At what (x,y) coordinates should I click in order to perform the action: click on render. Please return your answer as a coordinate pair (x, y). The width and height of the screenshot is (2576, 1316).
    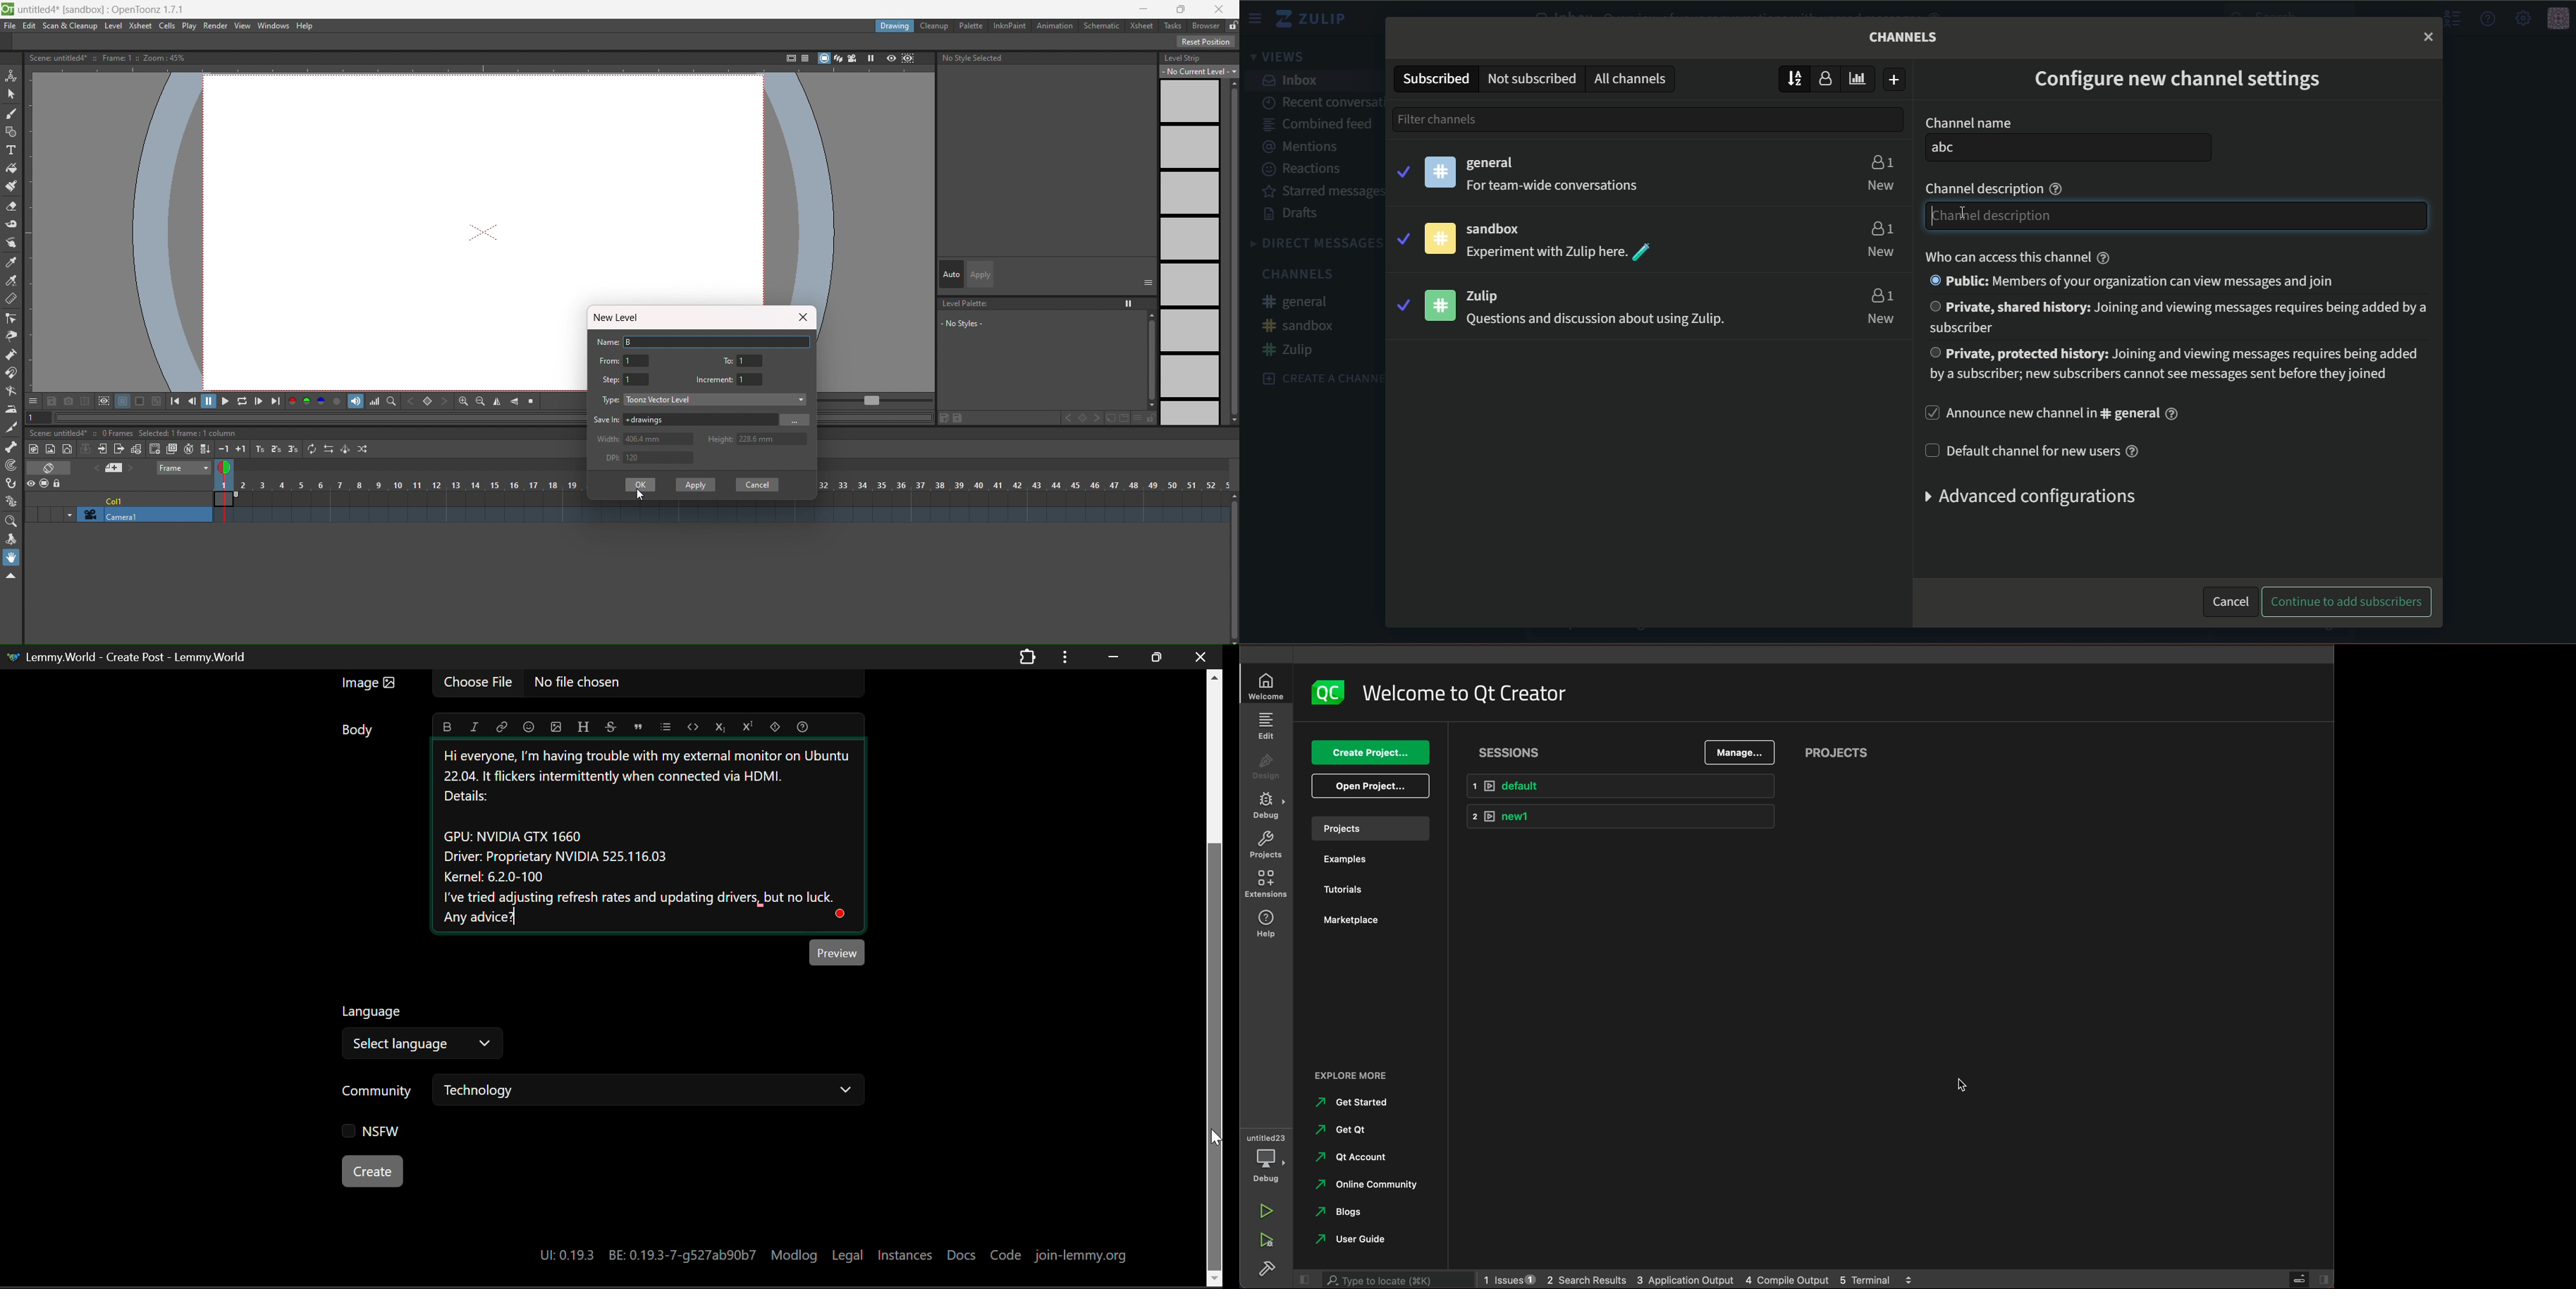
    Looking at the image, I should click on (217, 26).